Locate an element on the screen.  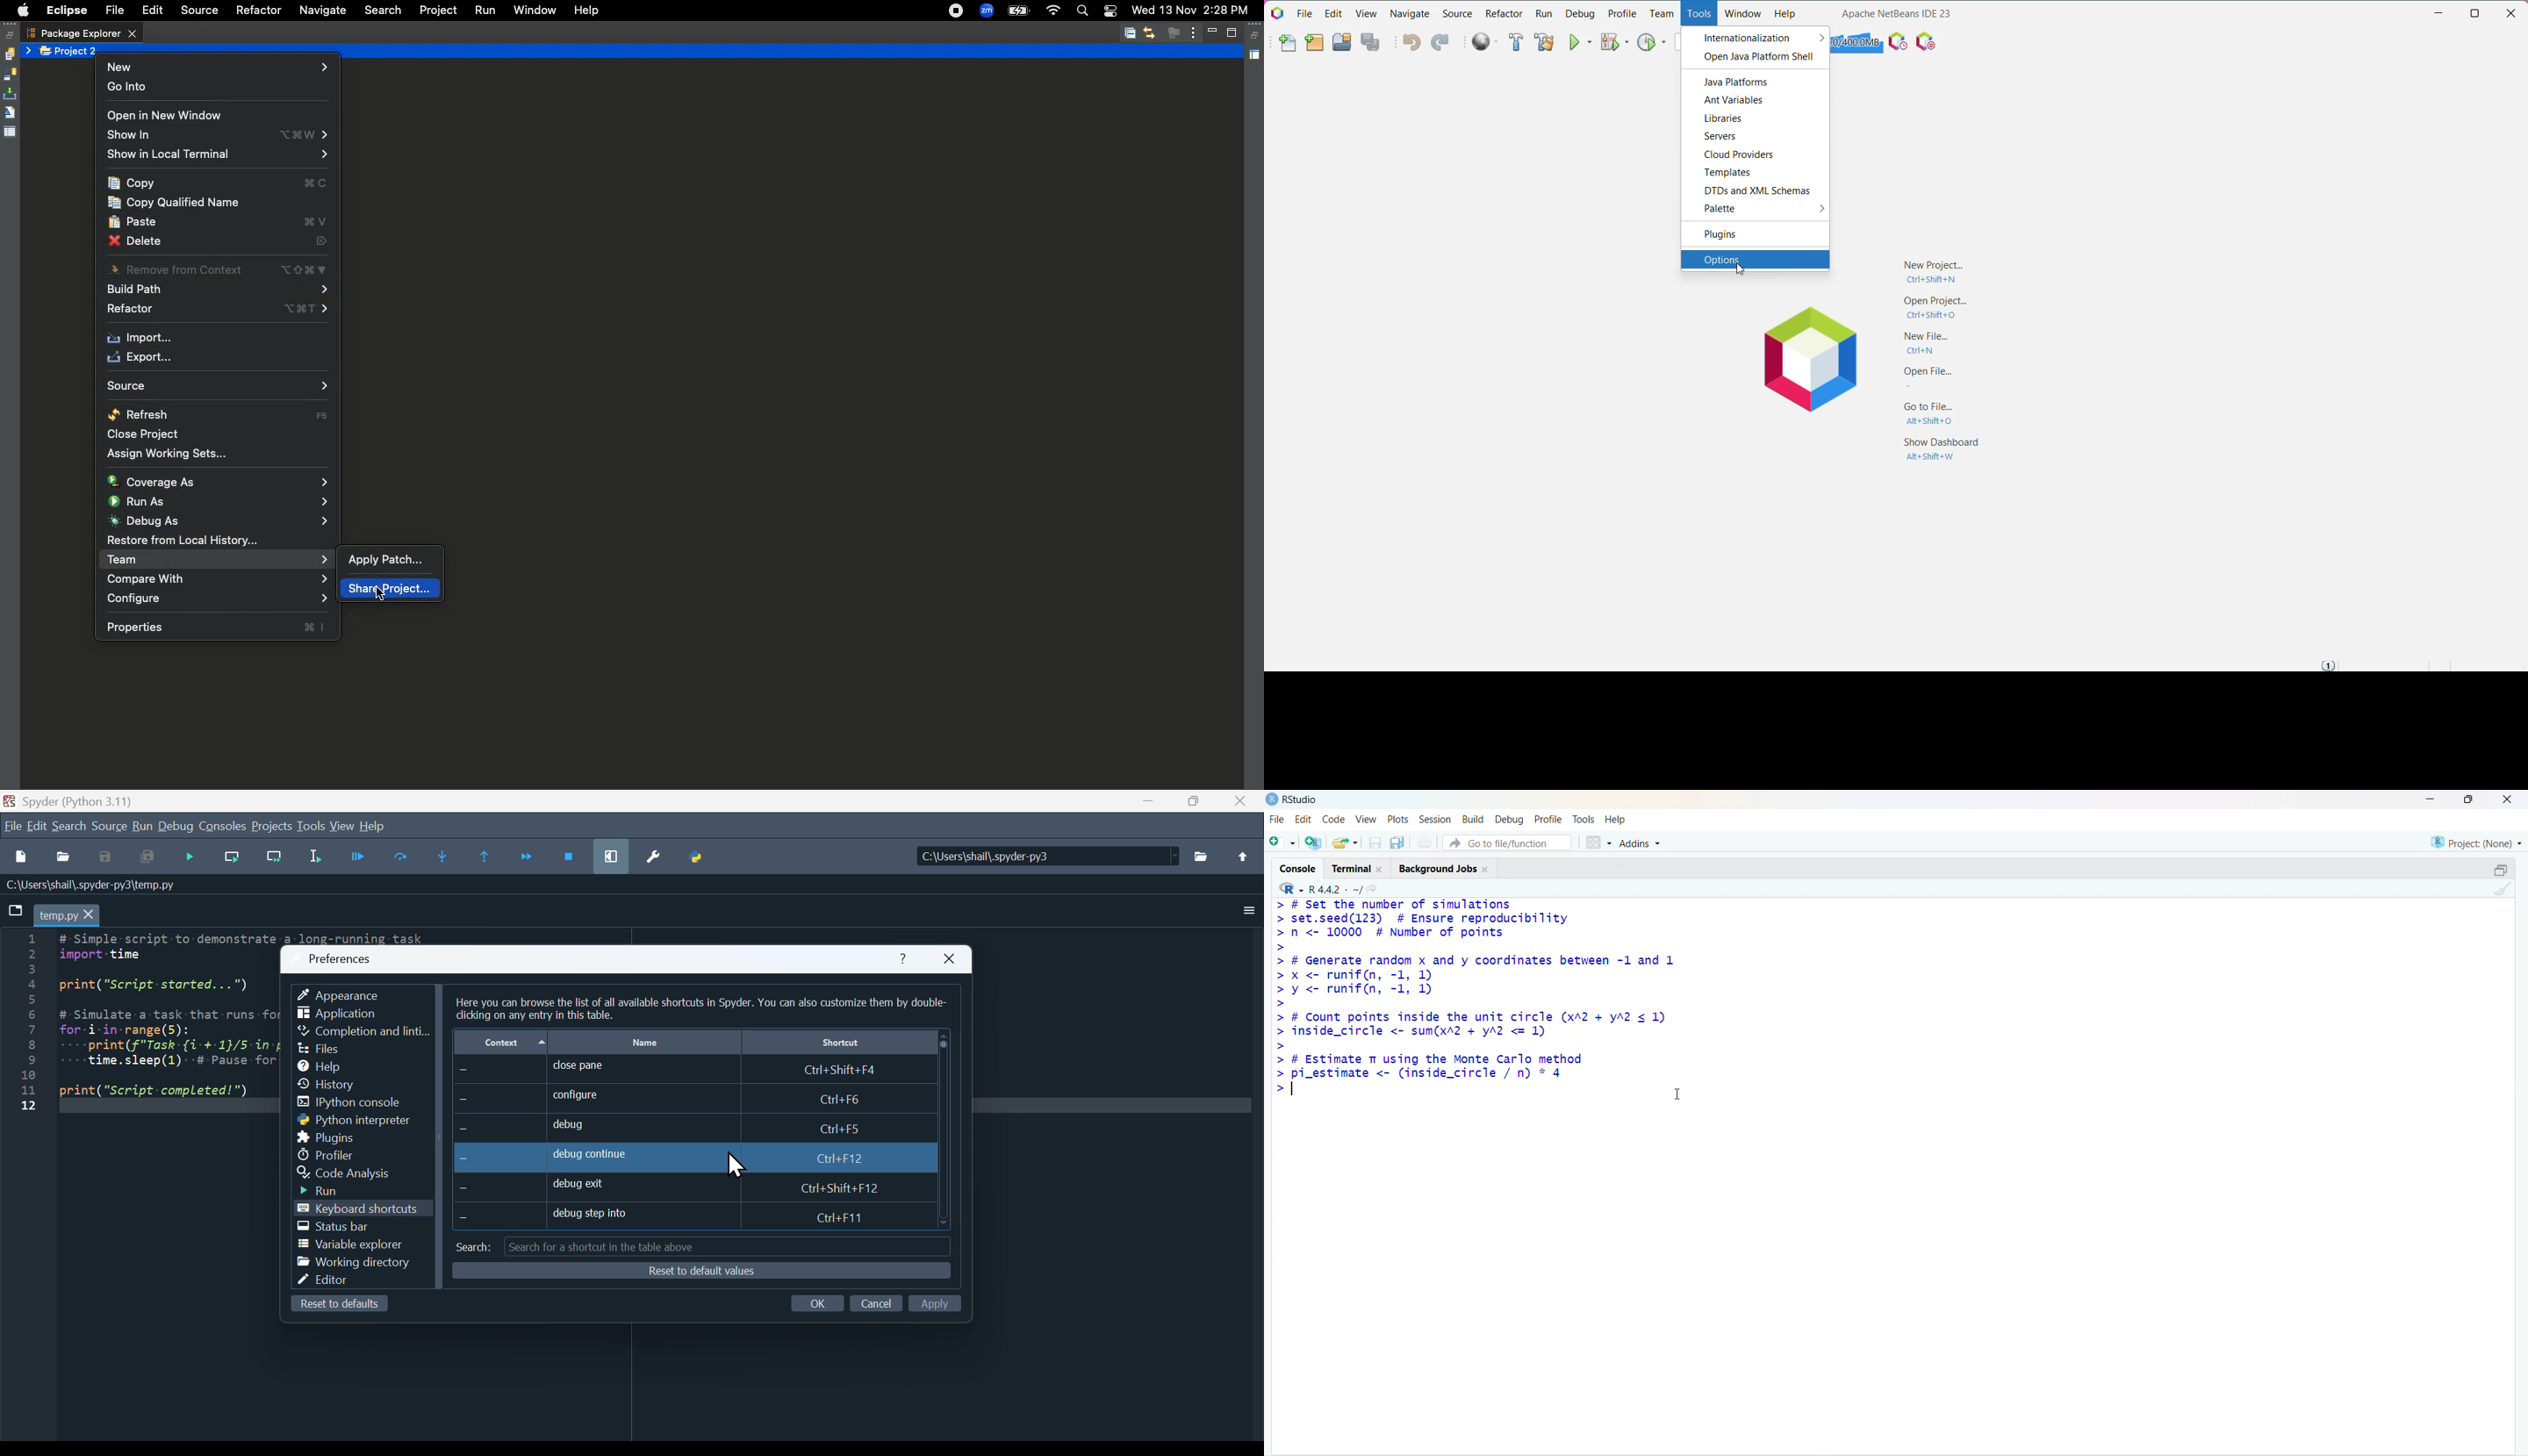
Variable explorer is located at coordinates (354, 1246).